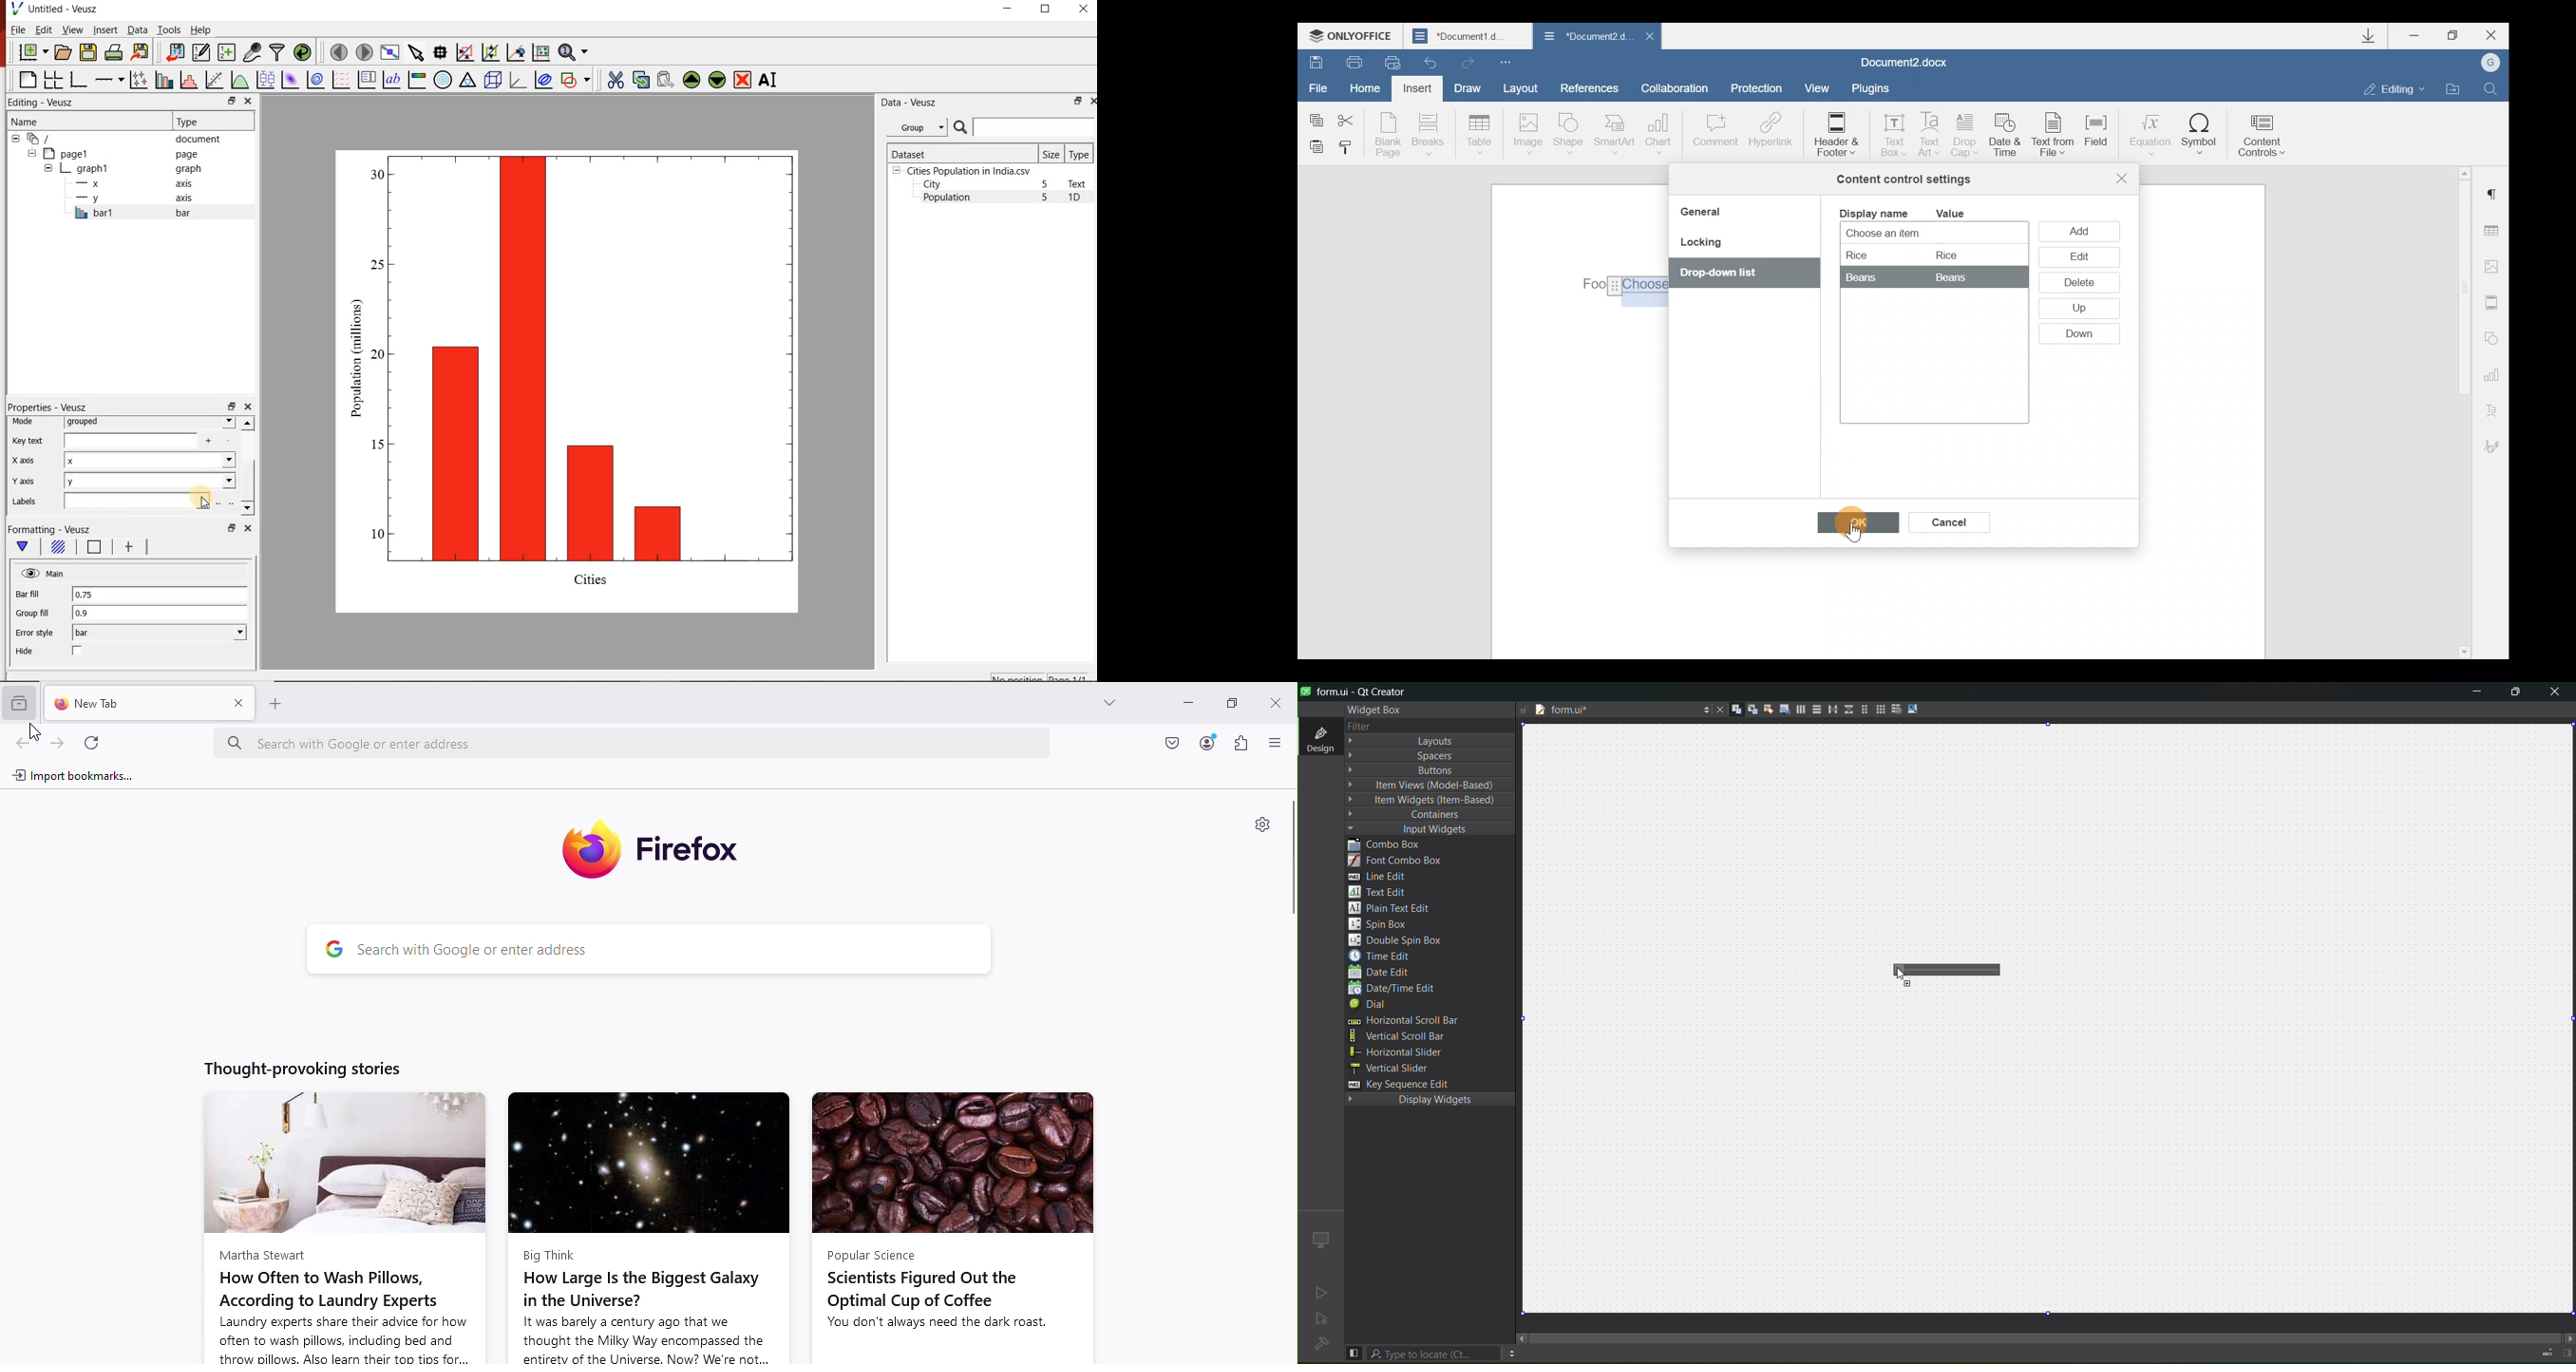 The image size is (2576, 1372). Describe the element at coordinates (1764, 710) in the screenshot. I see `buddies` at that location.